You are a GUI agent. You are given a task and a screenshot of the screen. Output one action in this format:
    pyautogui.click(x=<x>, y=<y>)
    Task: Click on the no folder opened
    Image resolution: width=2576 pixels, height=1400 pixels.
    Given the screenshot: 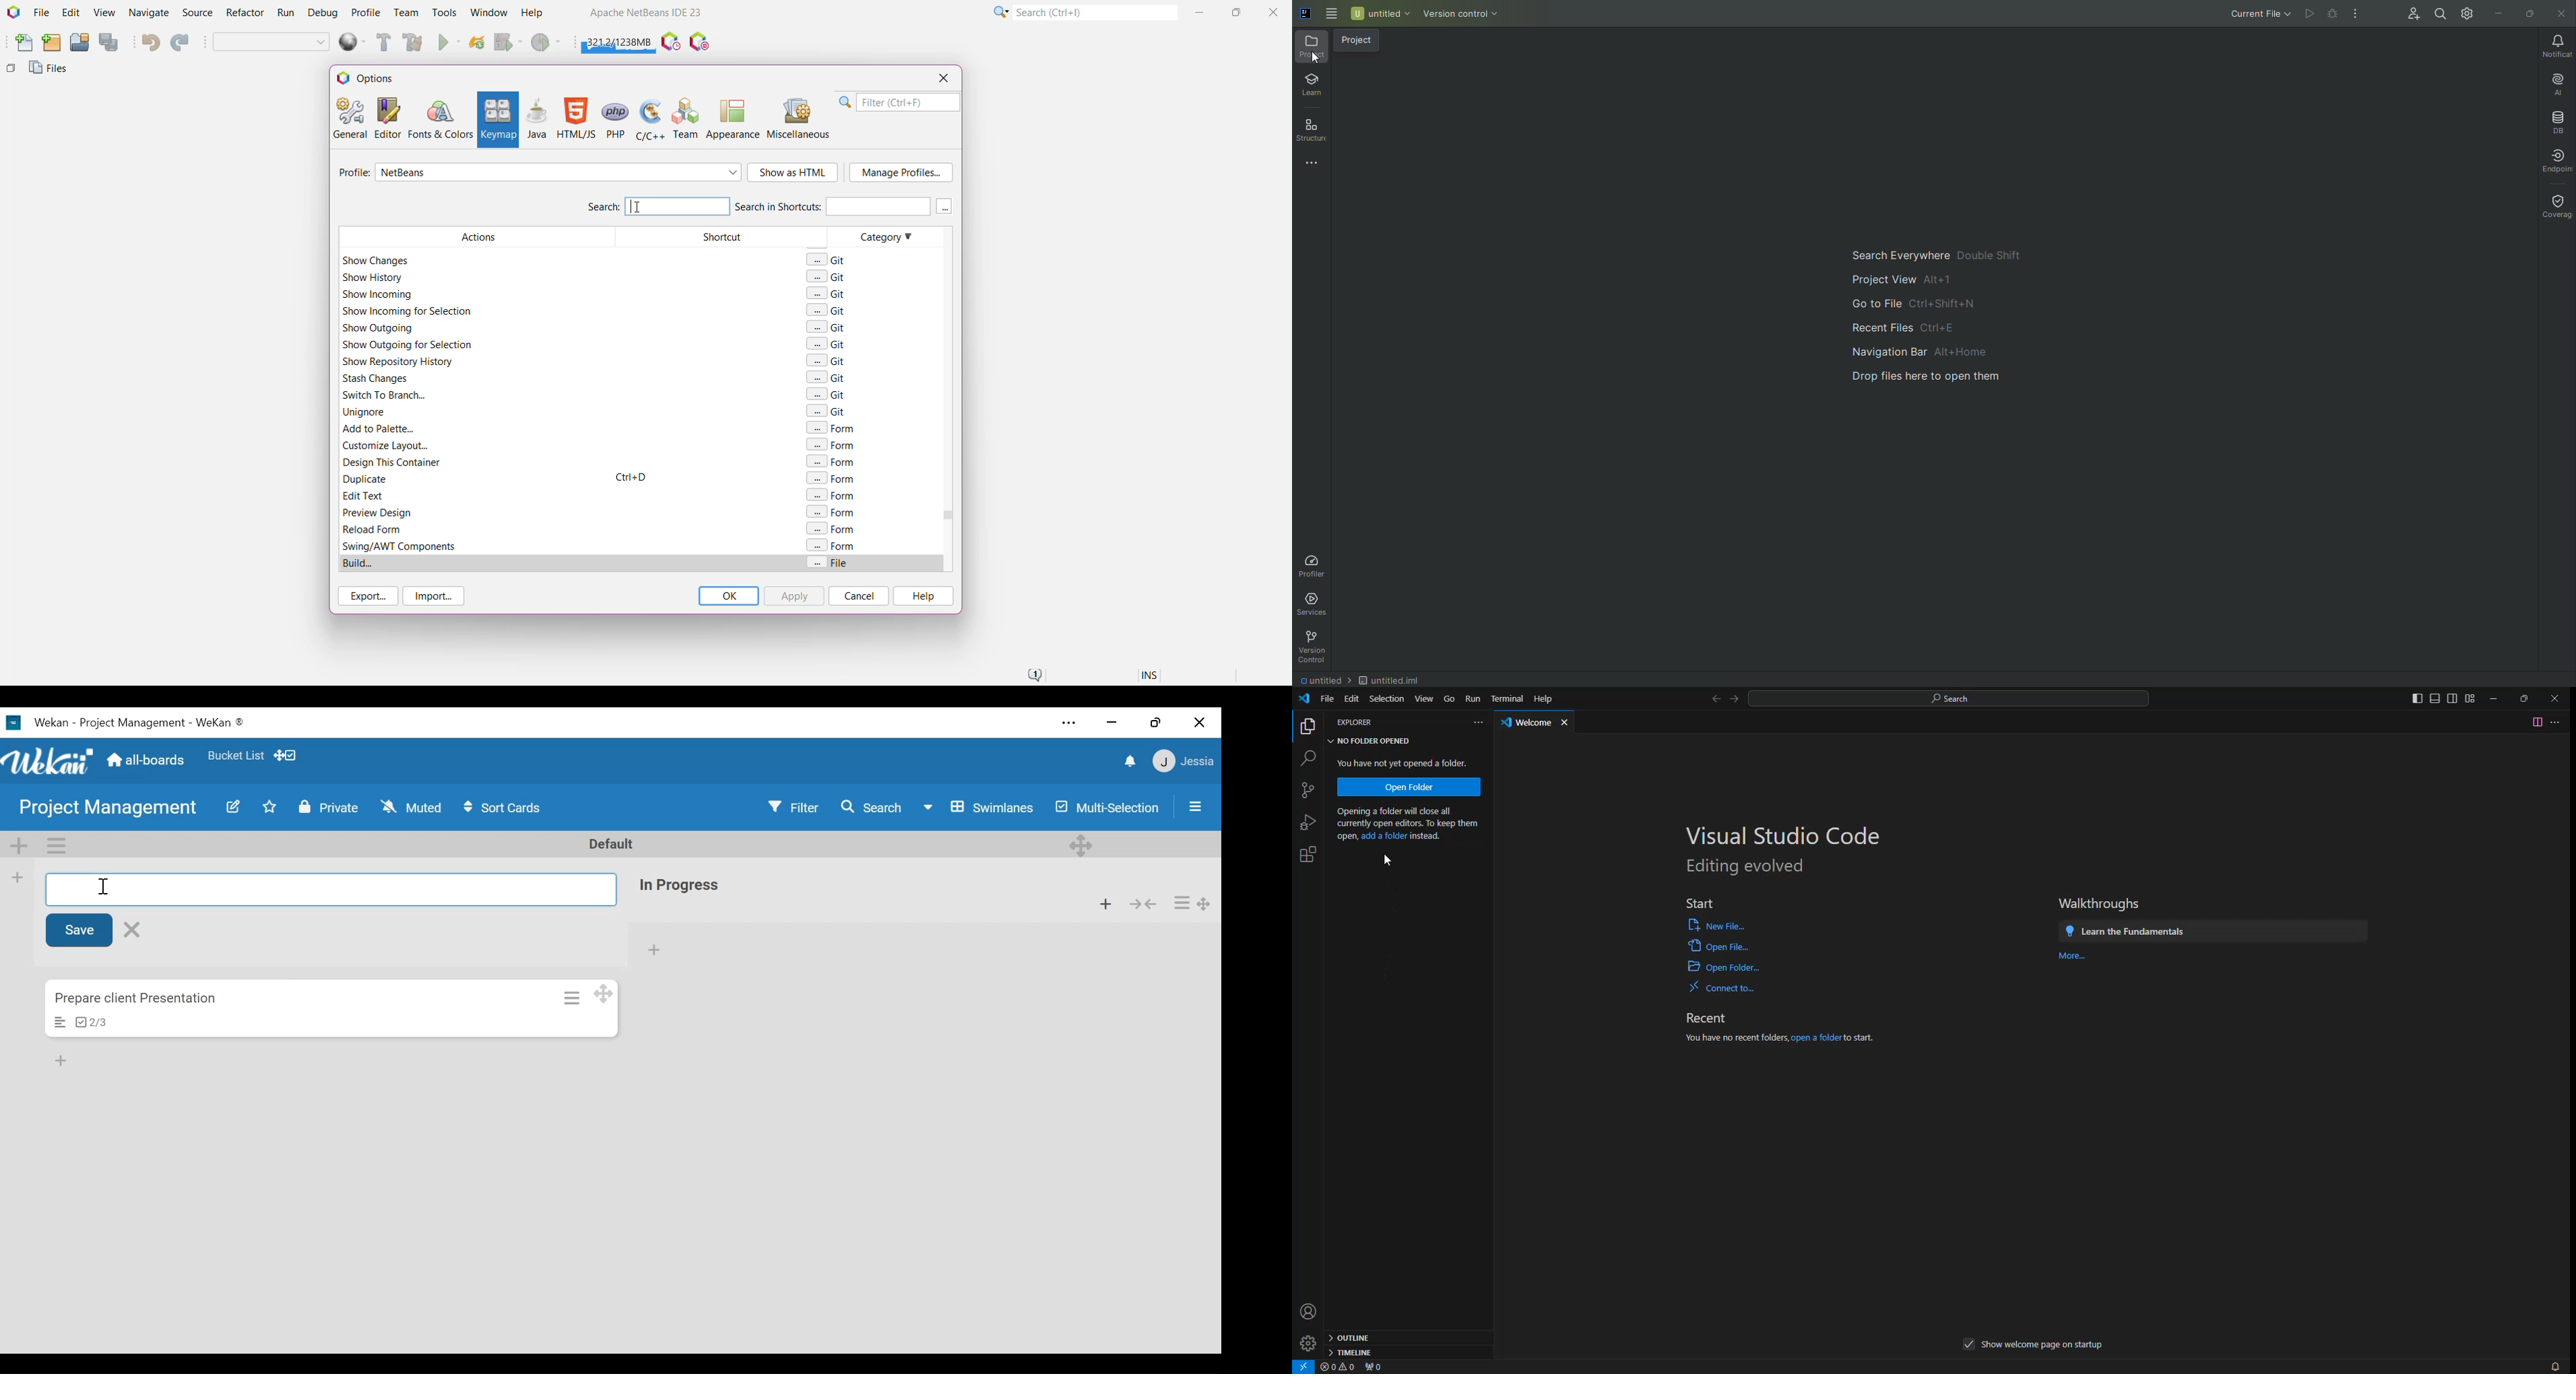 What is the action you would take?
    pyautogui.click(x=1372, y=741)
    